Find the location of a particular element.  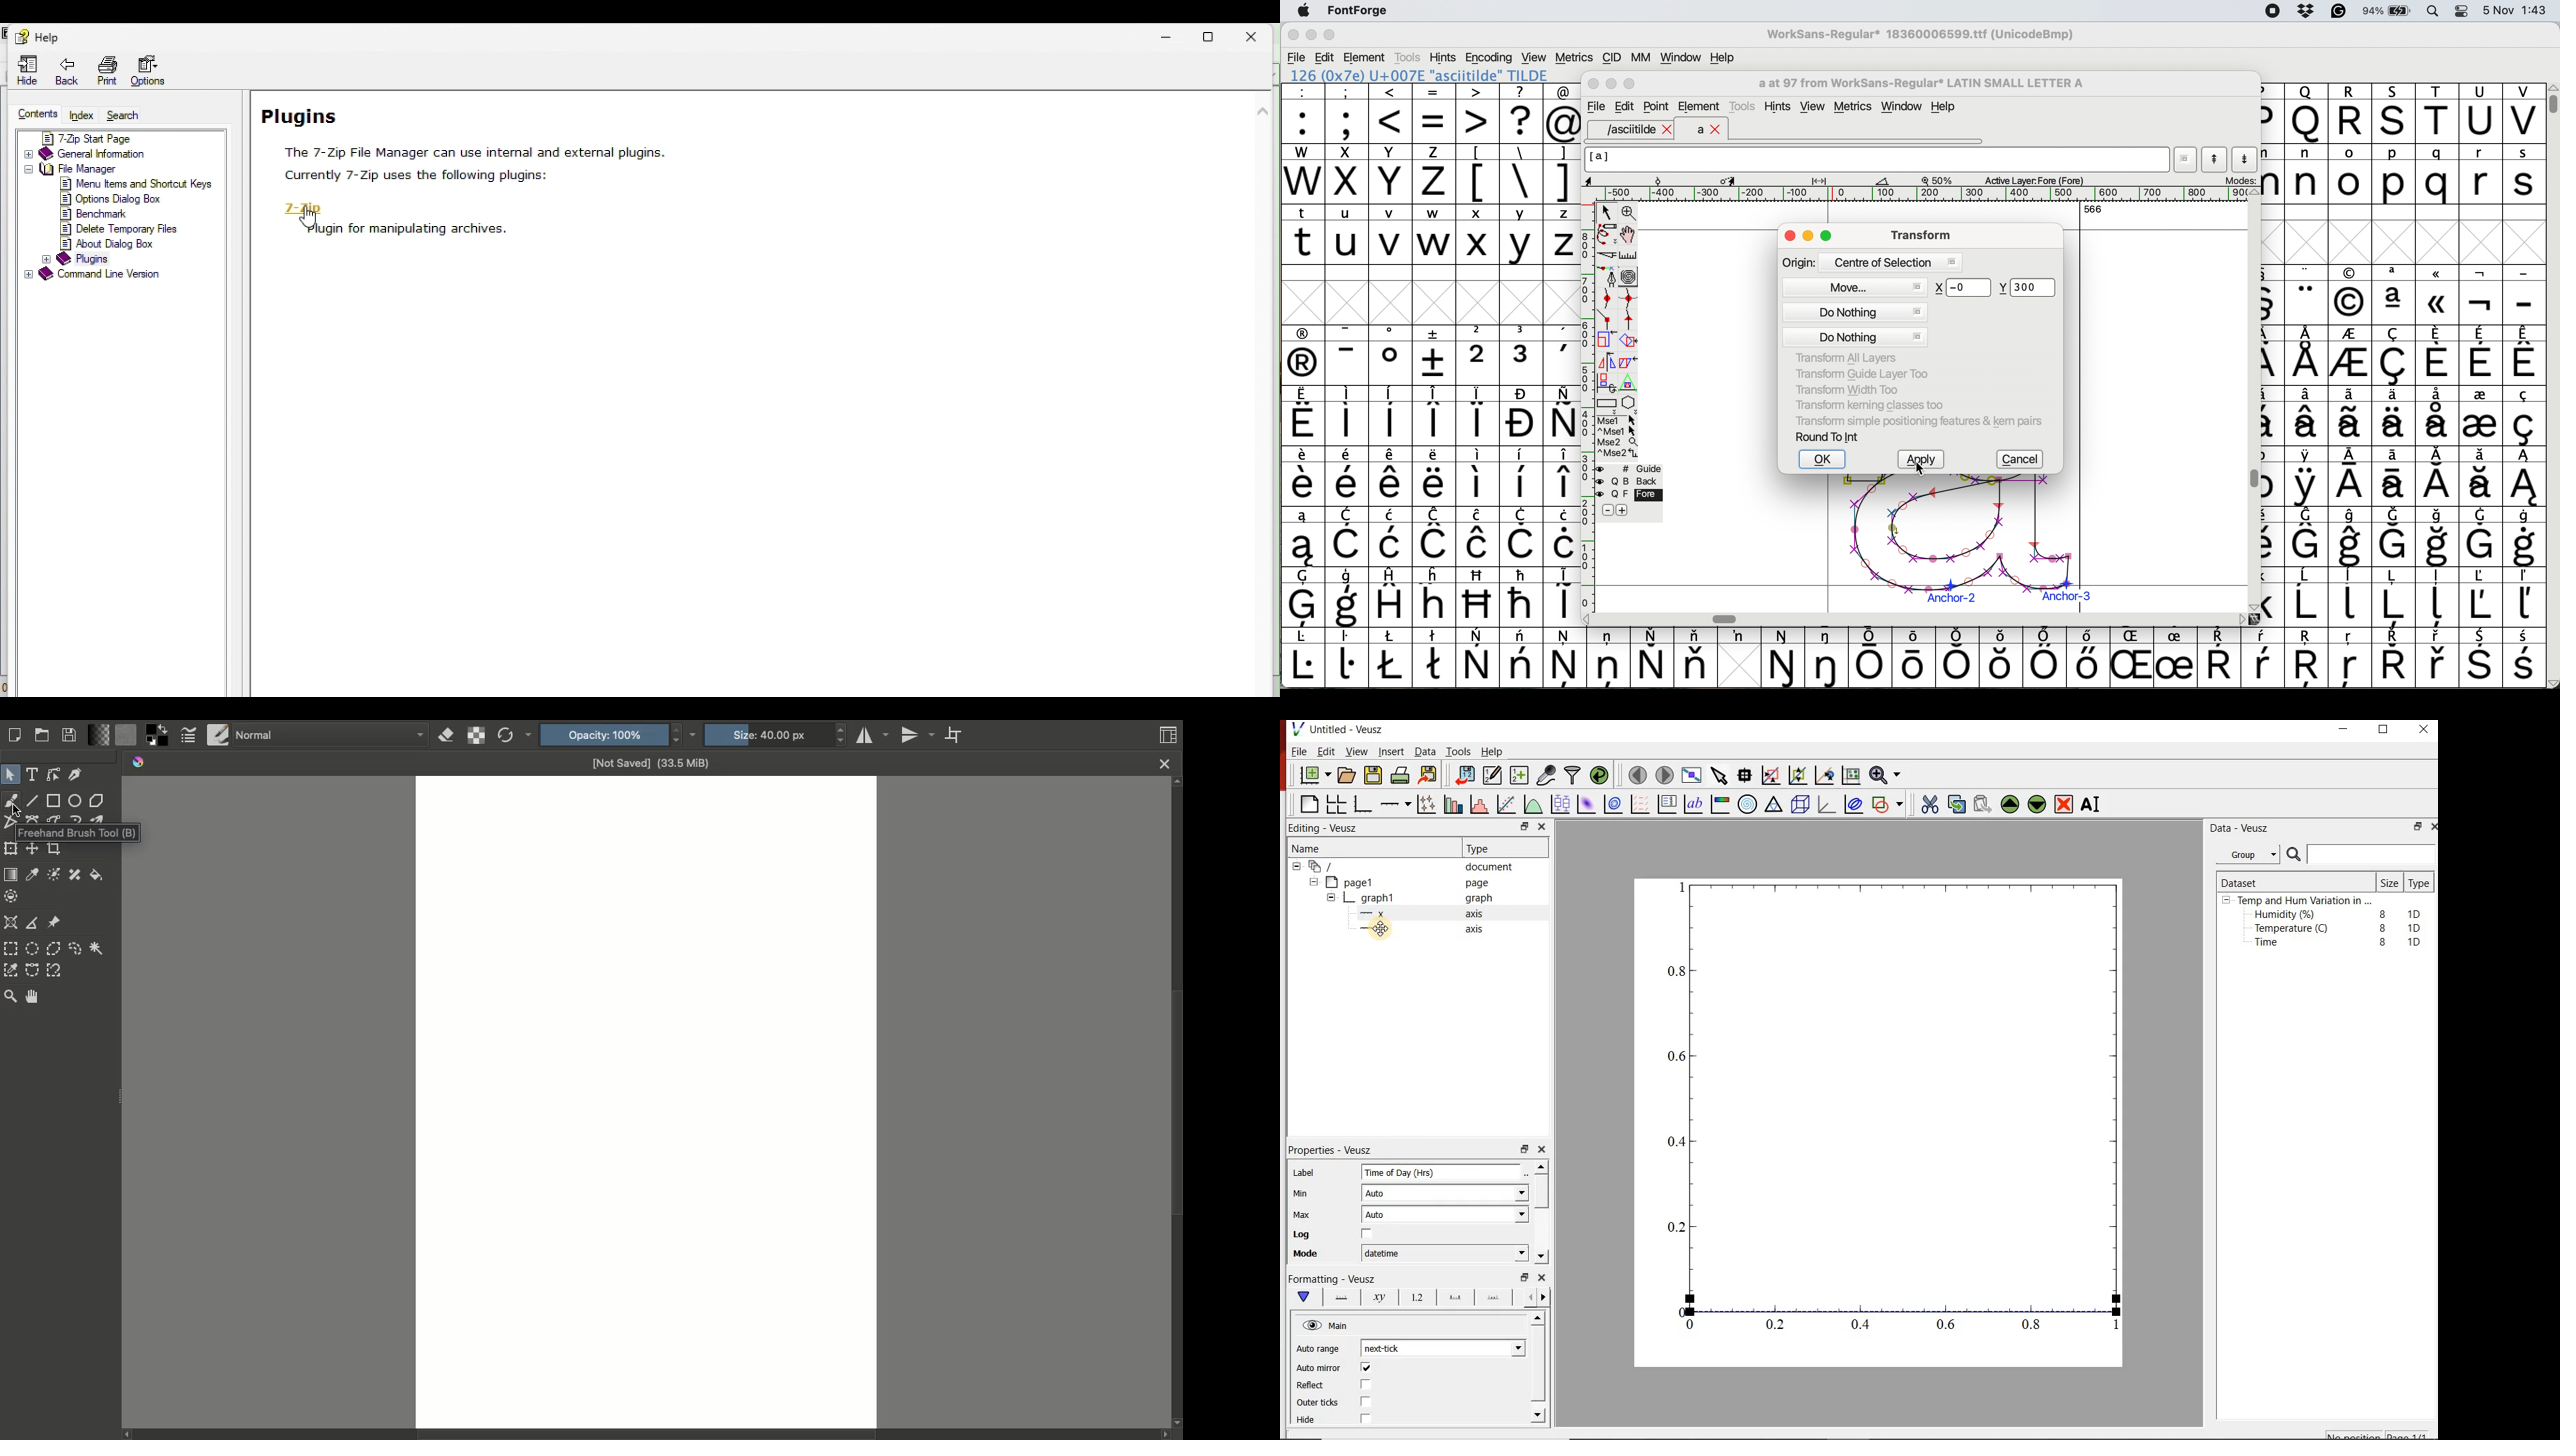

Canvas is located at coordinates (647, 1101).